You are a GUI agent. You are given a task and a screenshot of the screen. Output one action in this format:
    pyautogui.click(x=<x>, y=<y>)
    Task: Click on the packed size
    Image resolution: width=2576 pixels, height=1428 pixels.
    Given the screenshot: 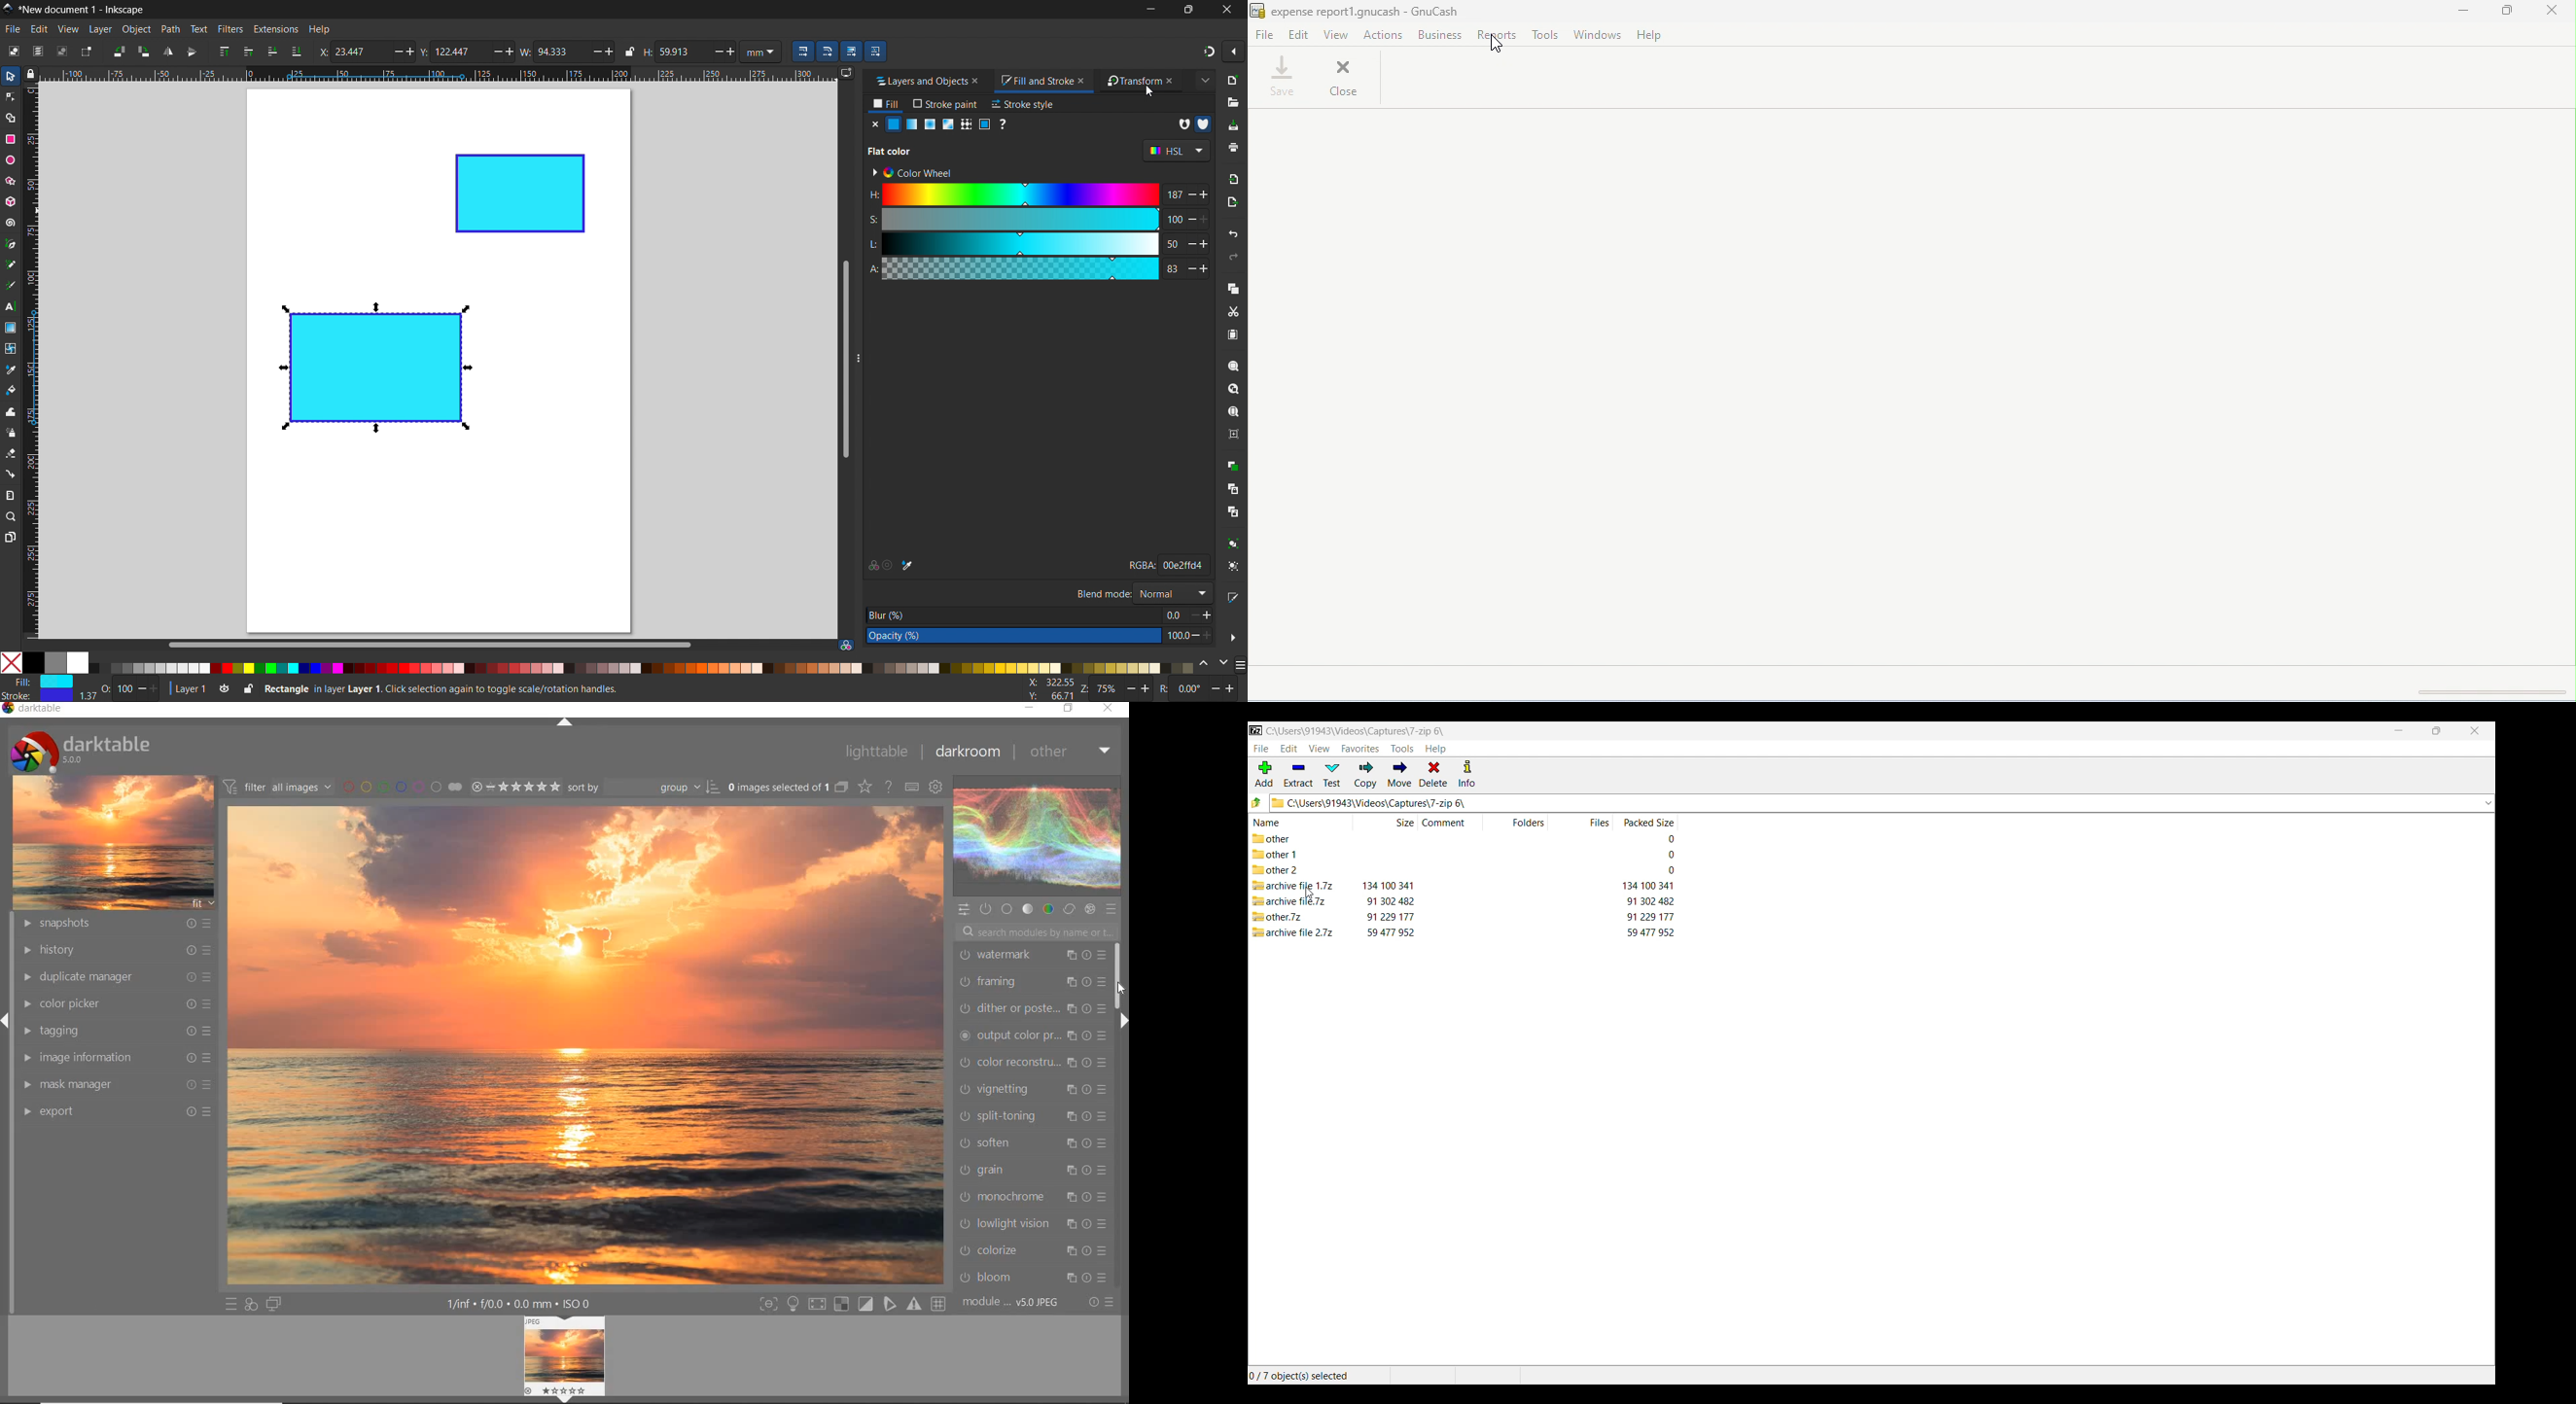 What is the action you would take?
    pyautogui.click(x=1651, y=901)
    